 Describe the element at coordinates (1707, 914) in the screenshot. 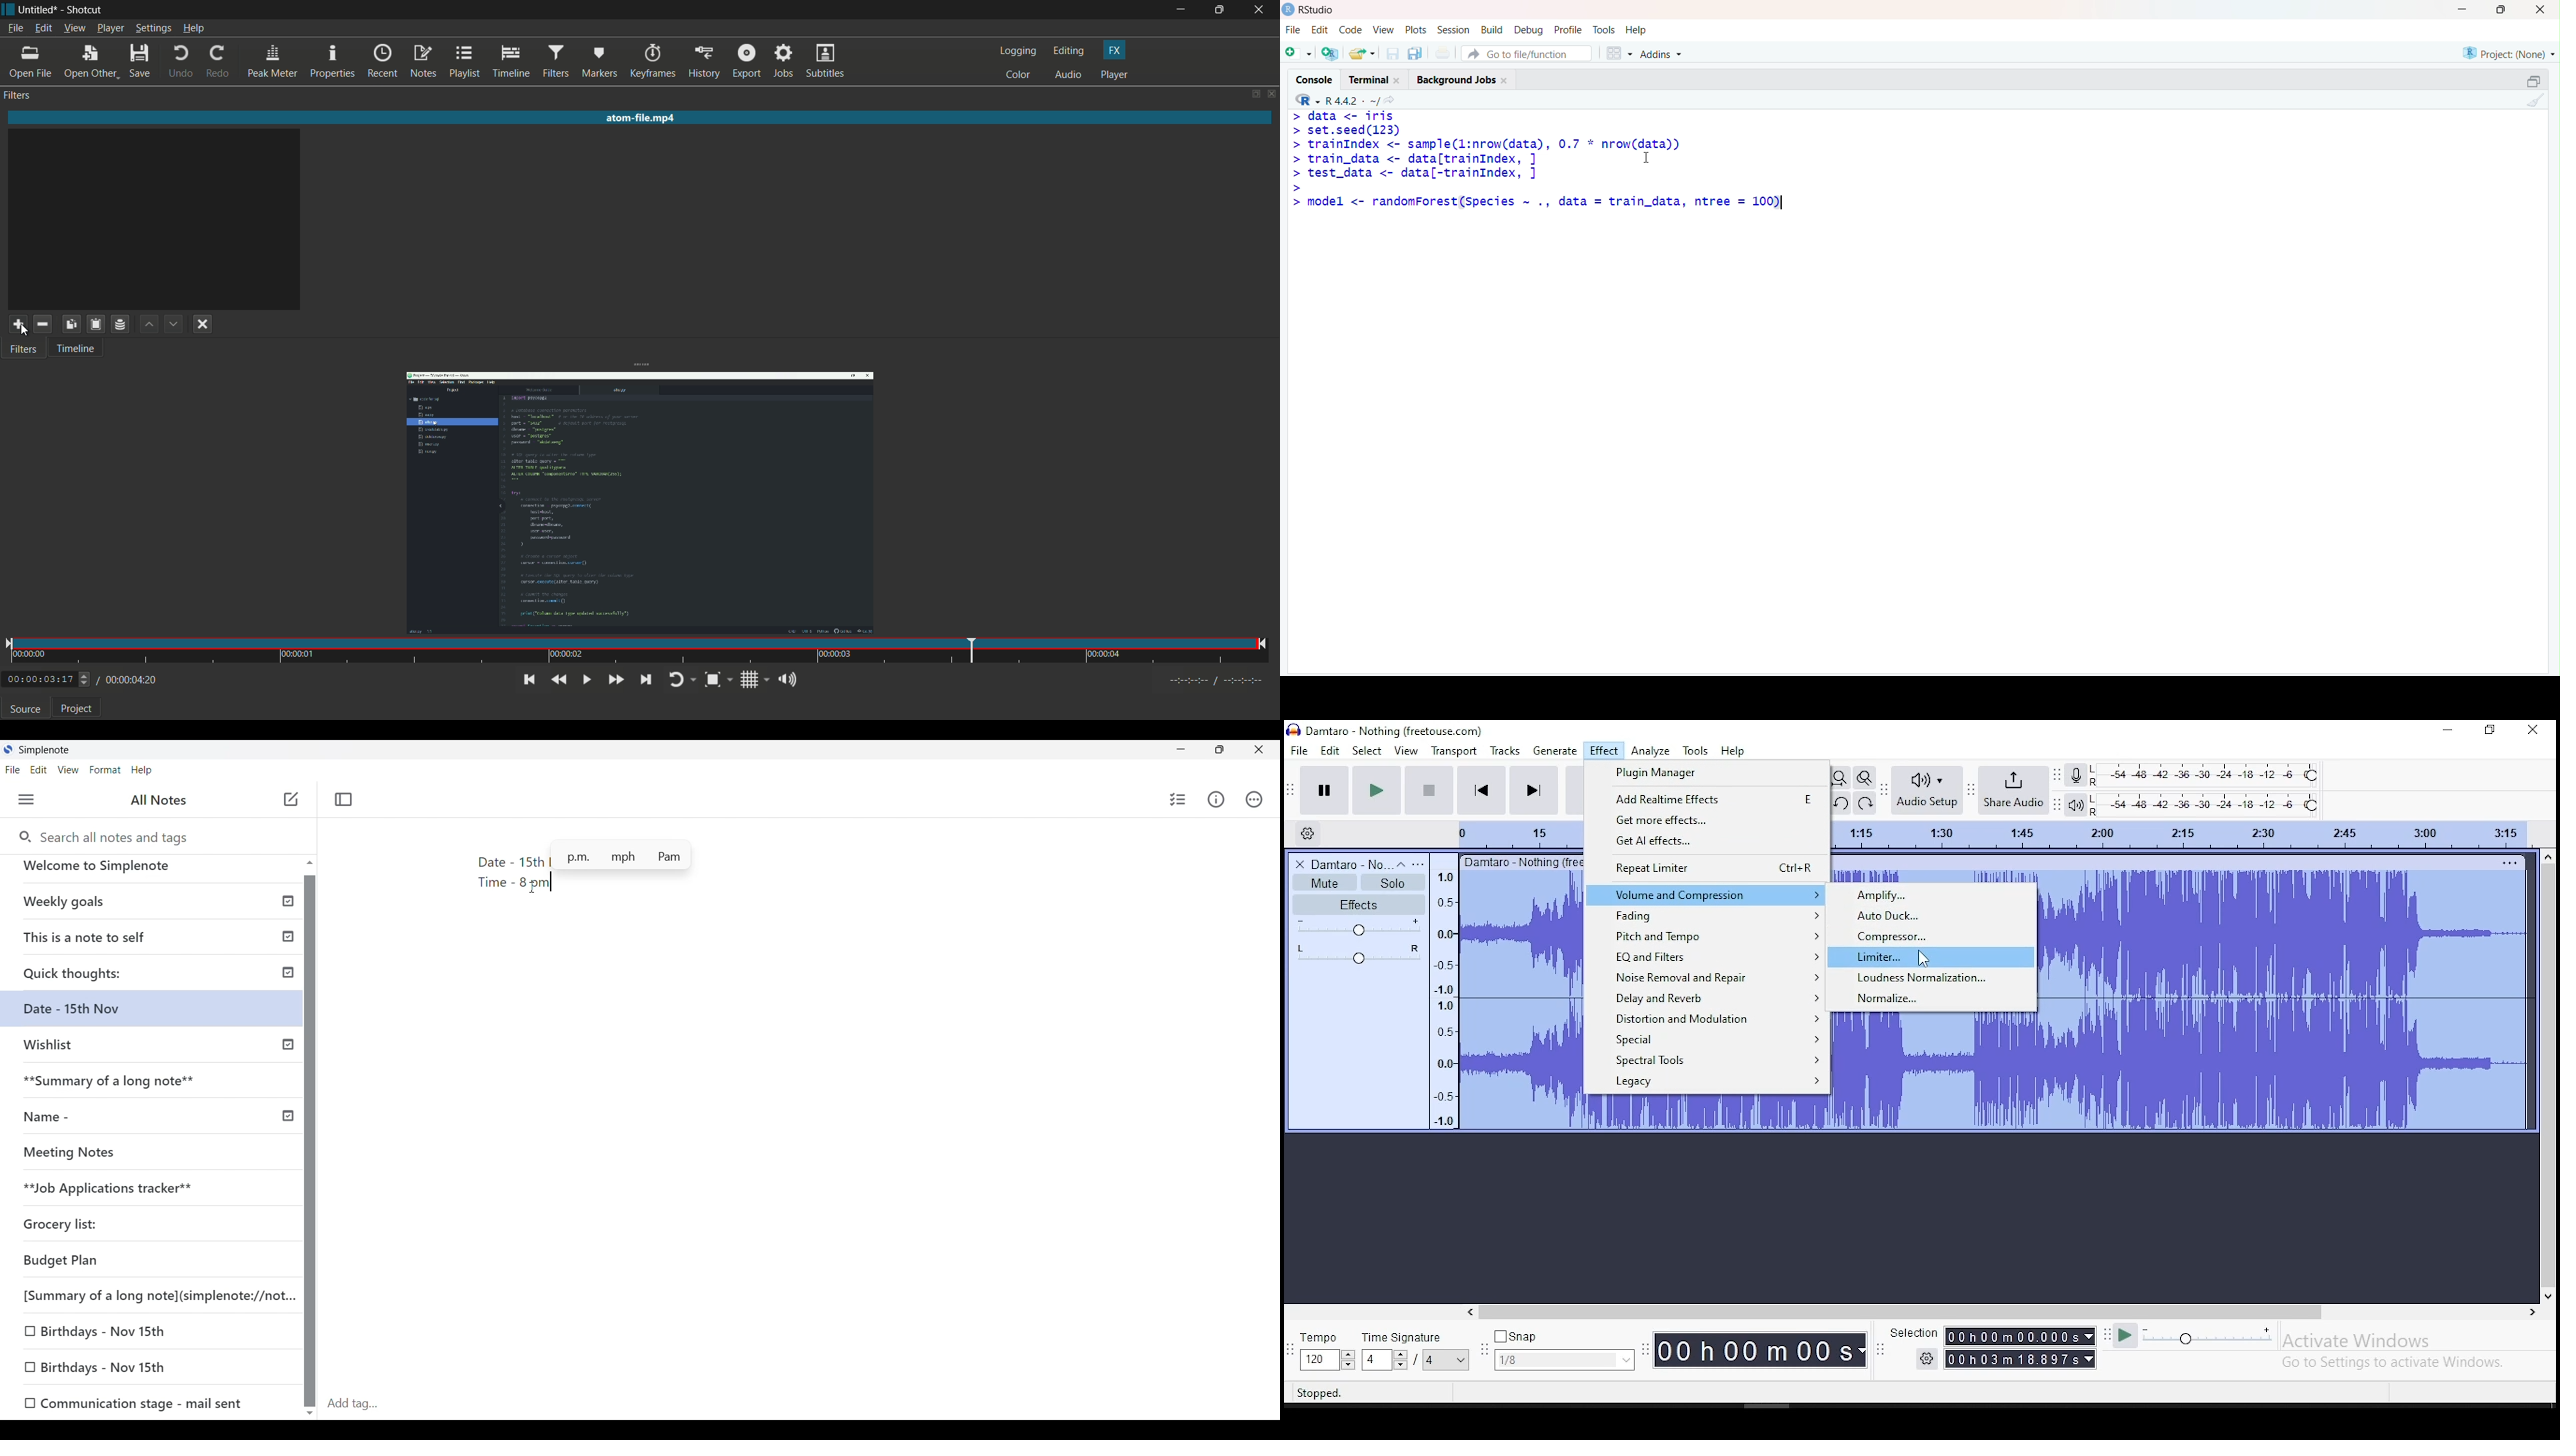

I see `fading` at that location.